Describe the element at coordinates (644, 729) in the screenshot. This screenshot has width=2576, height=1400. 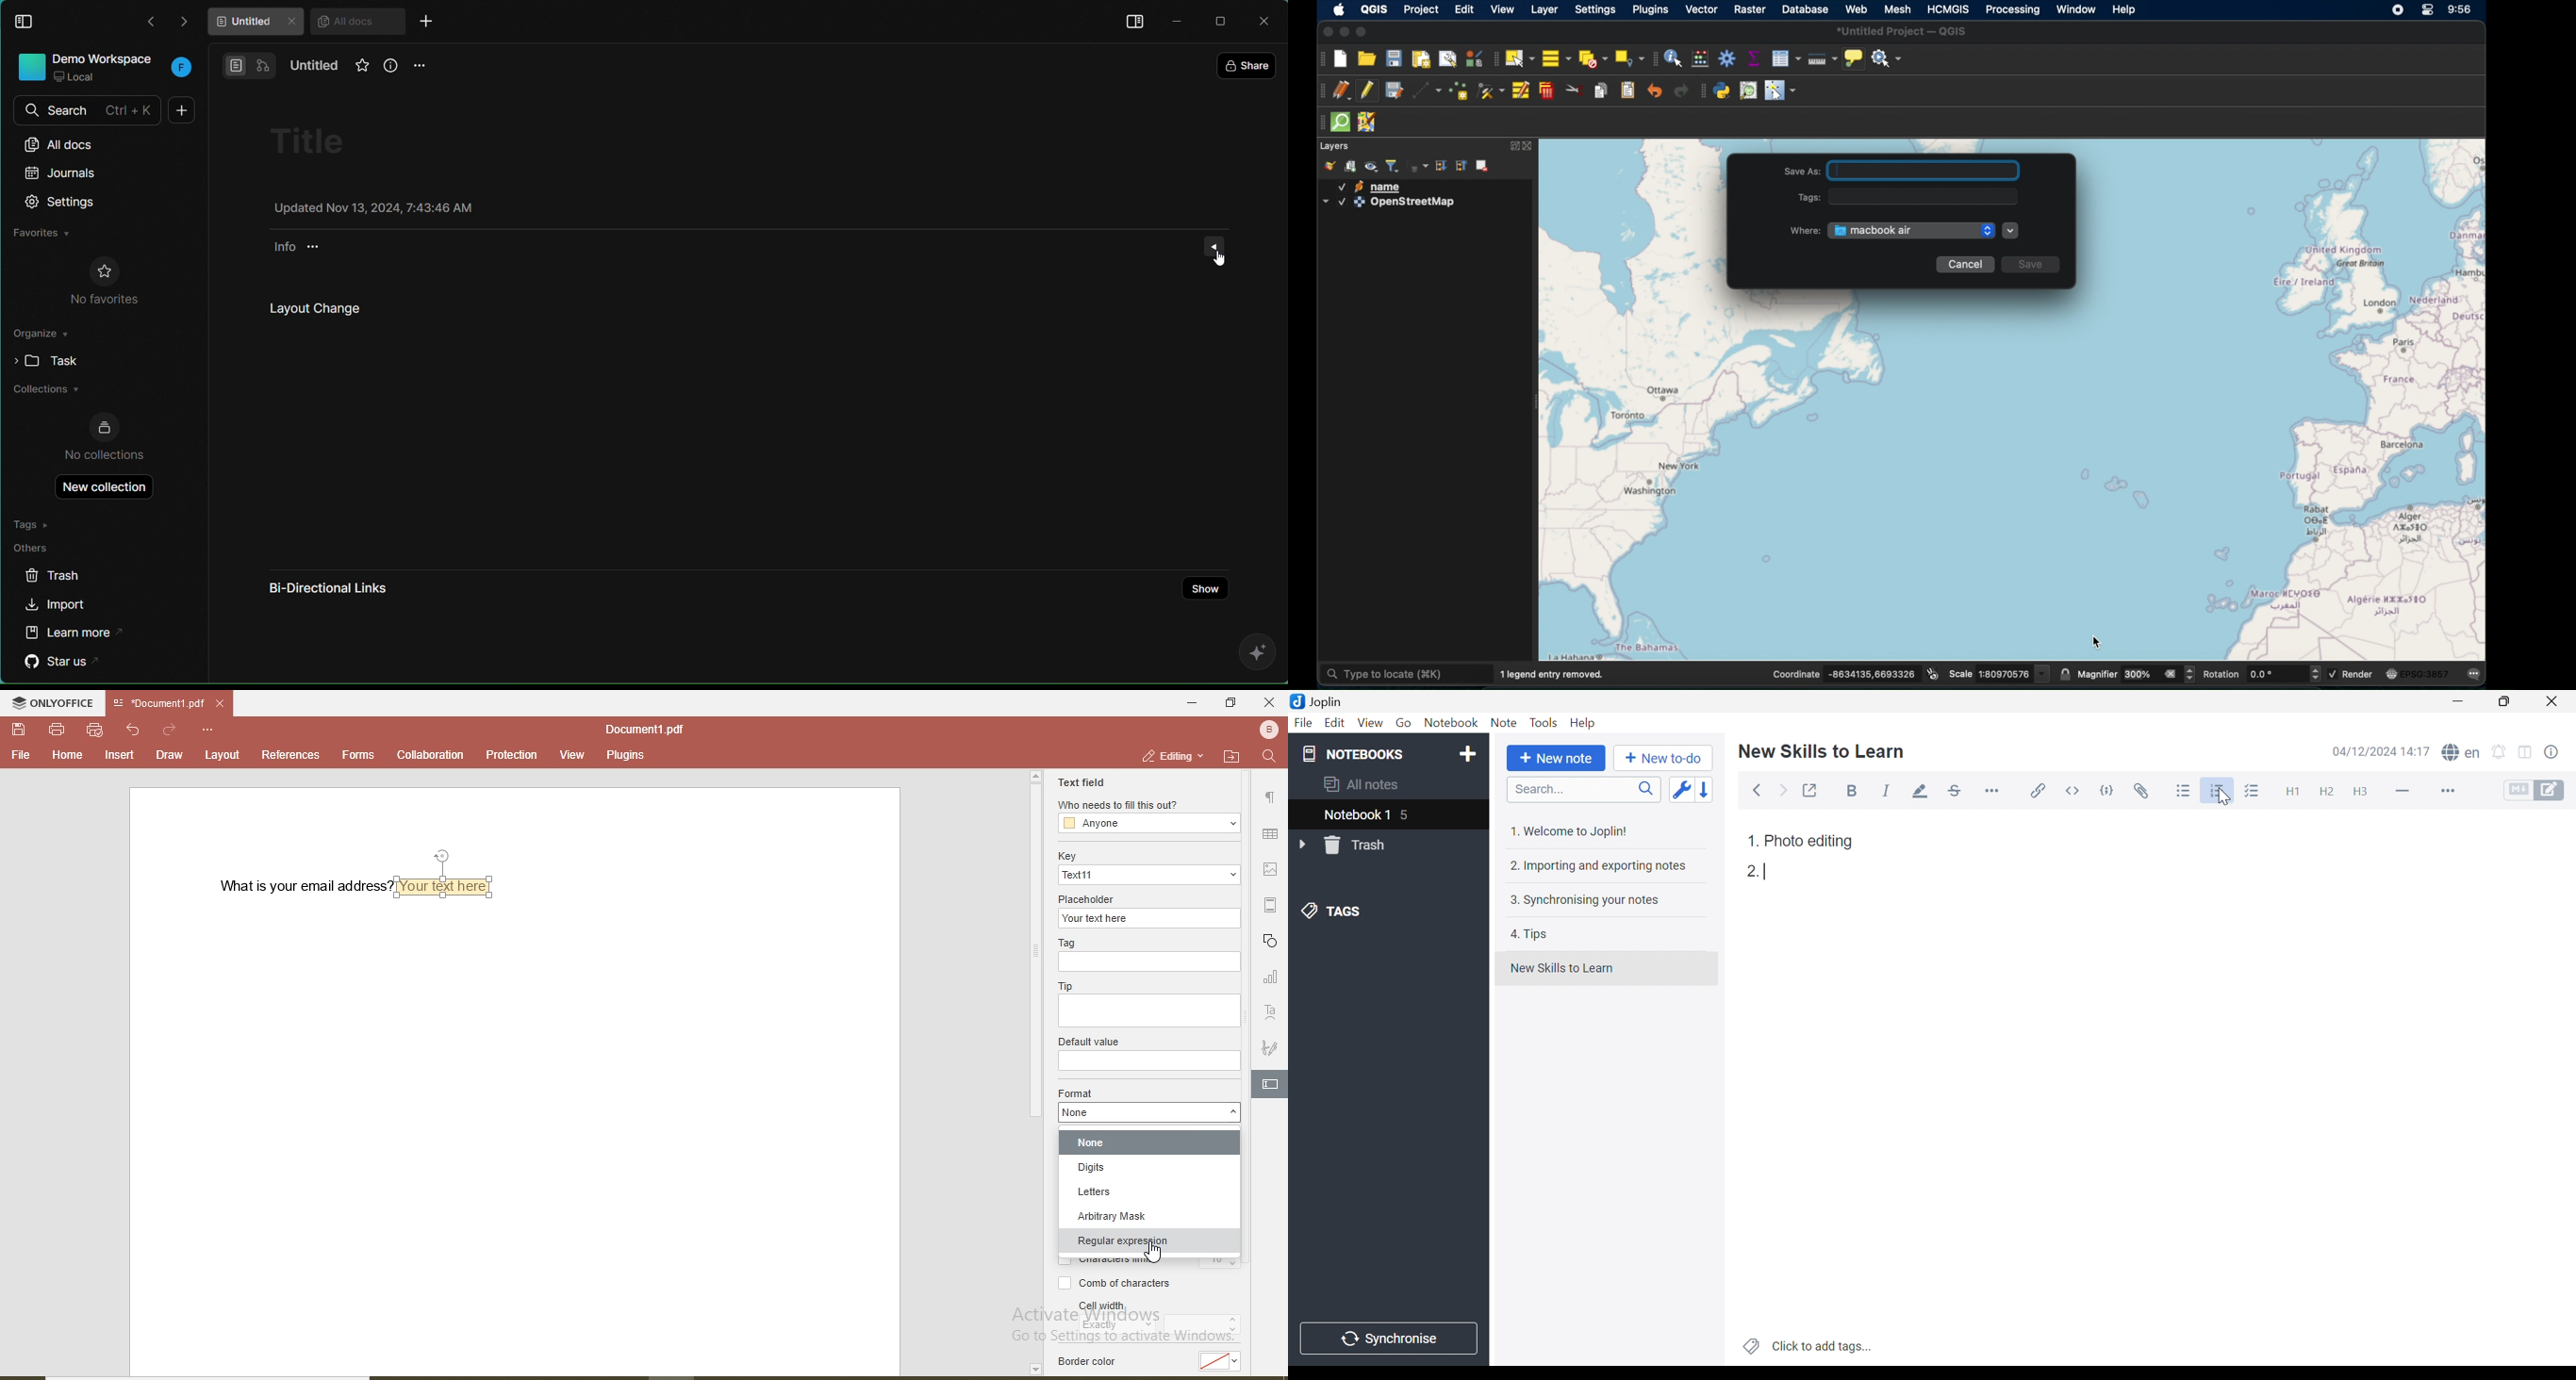
I see `file name` at that location.